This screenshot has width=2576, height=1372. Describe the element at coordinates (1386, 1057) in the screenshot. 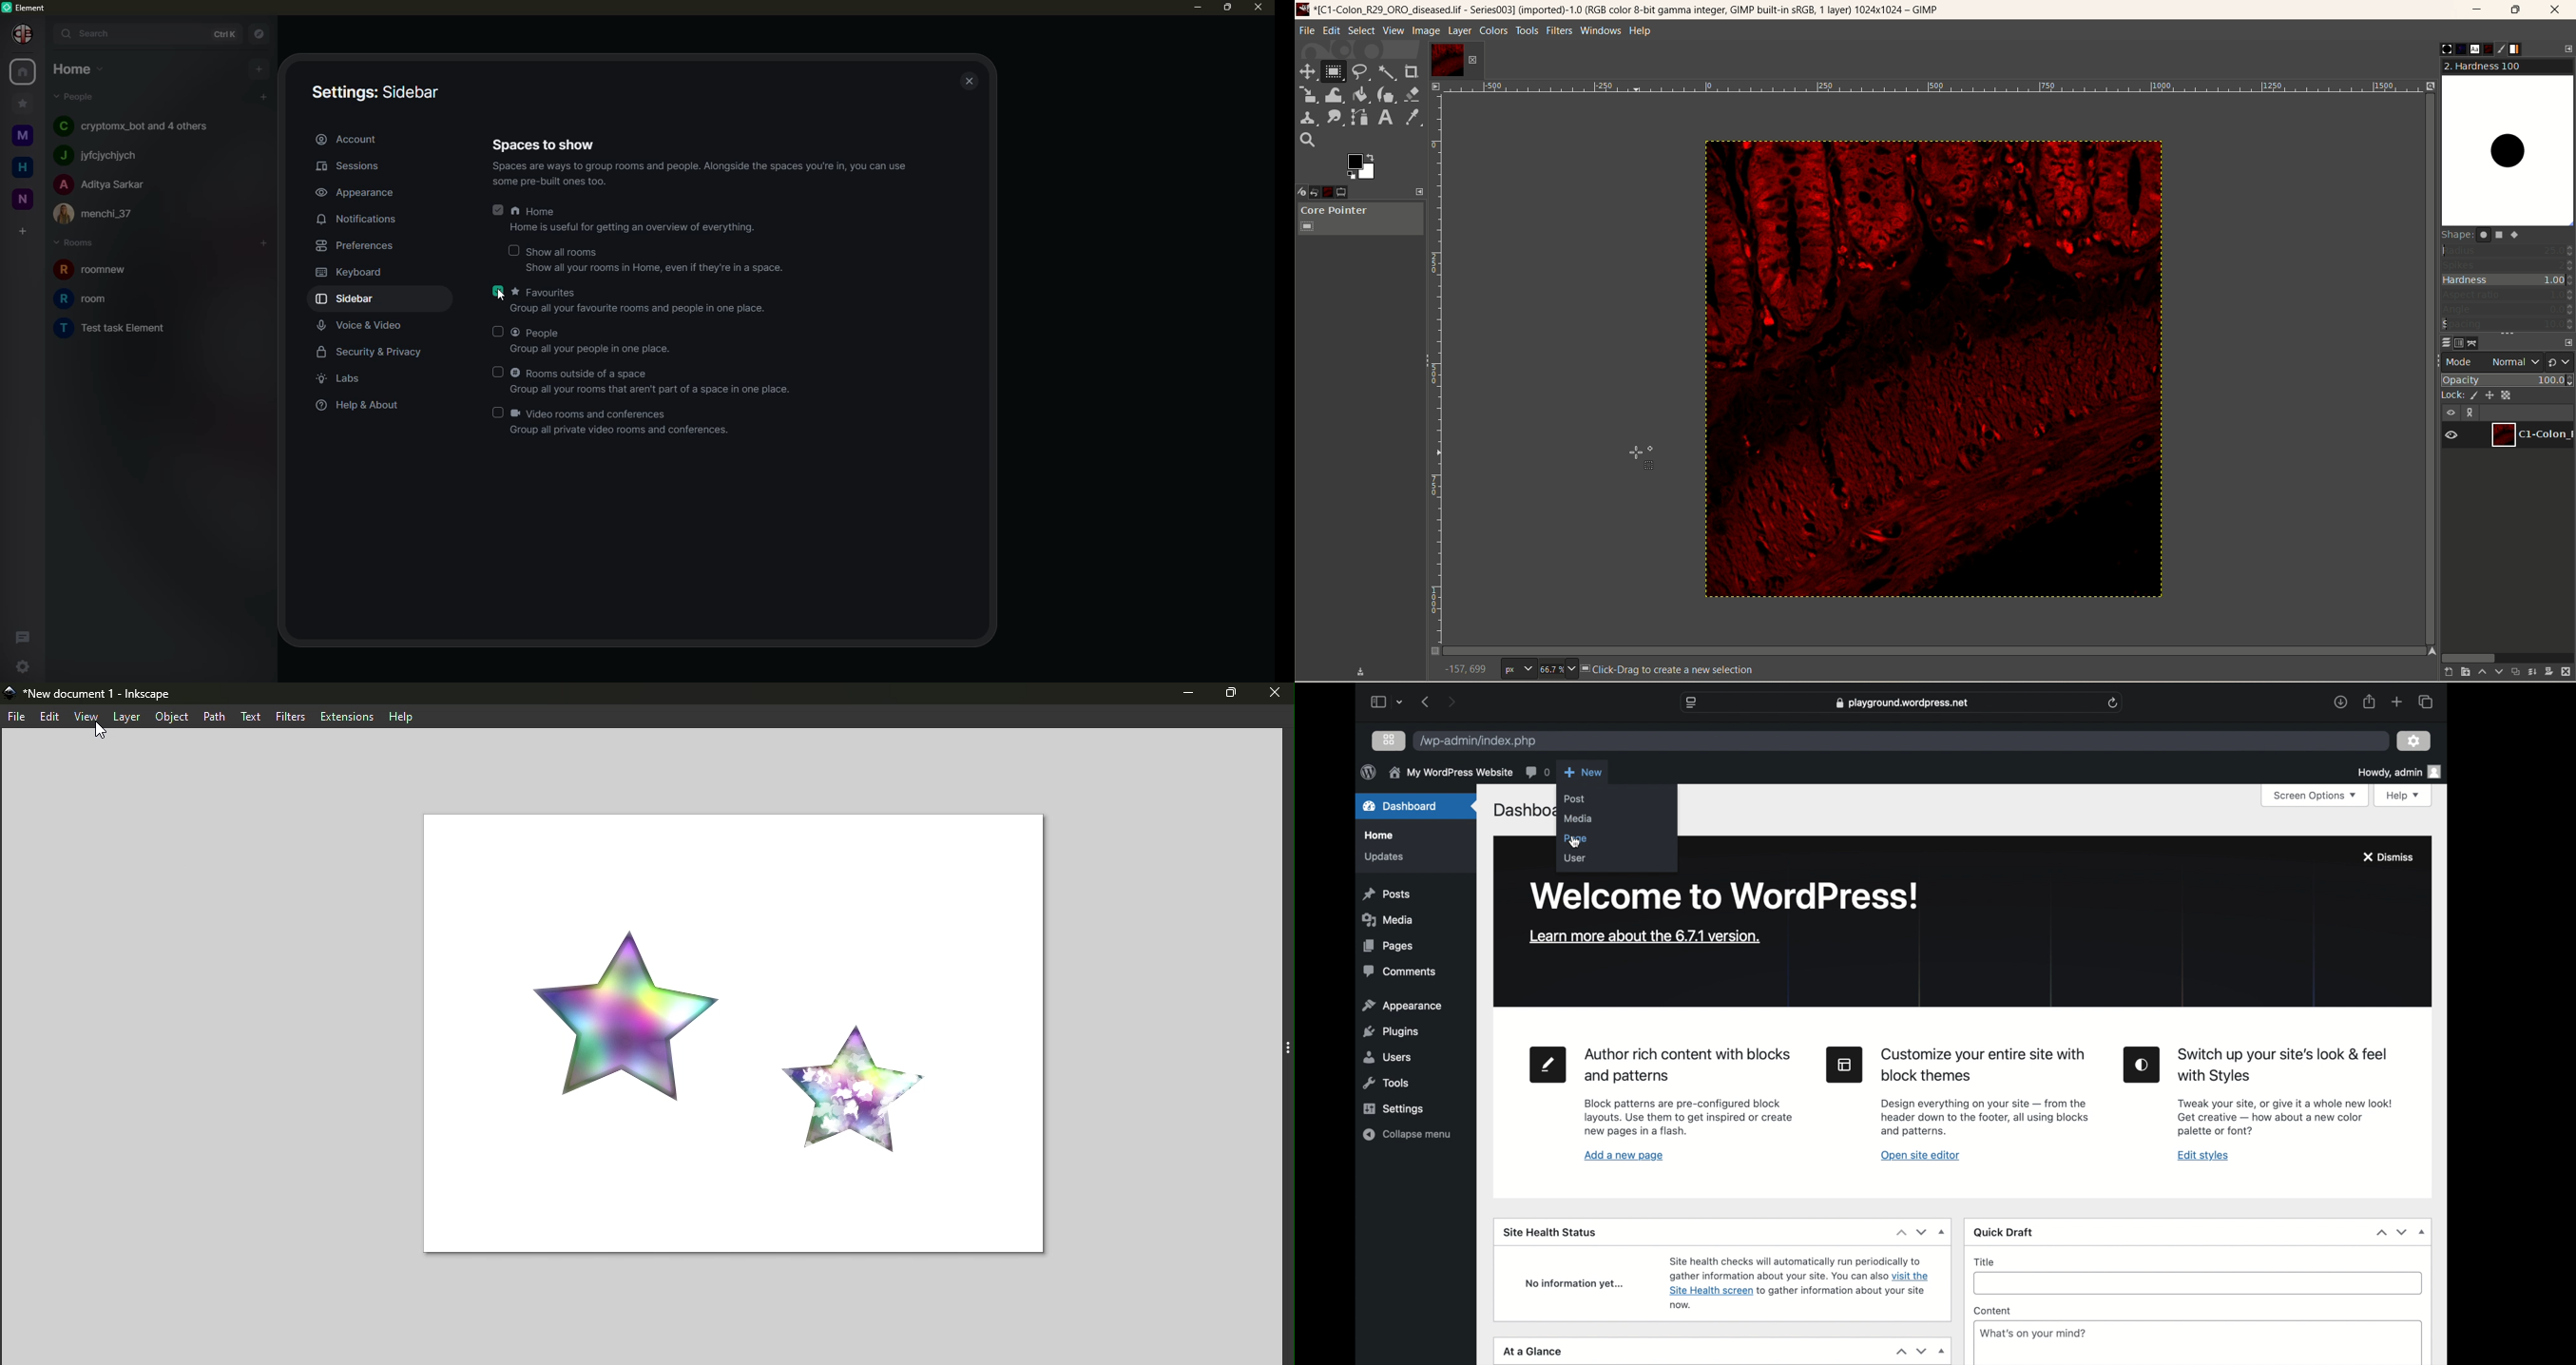

I see `users` at that location.